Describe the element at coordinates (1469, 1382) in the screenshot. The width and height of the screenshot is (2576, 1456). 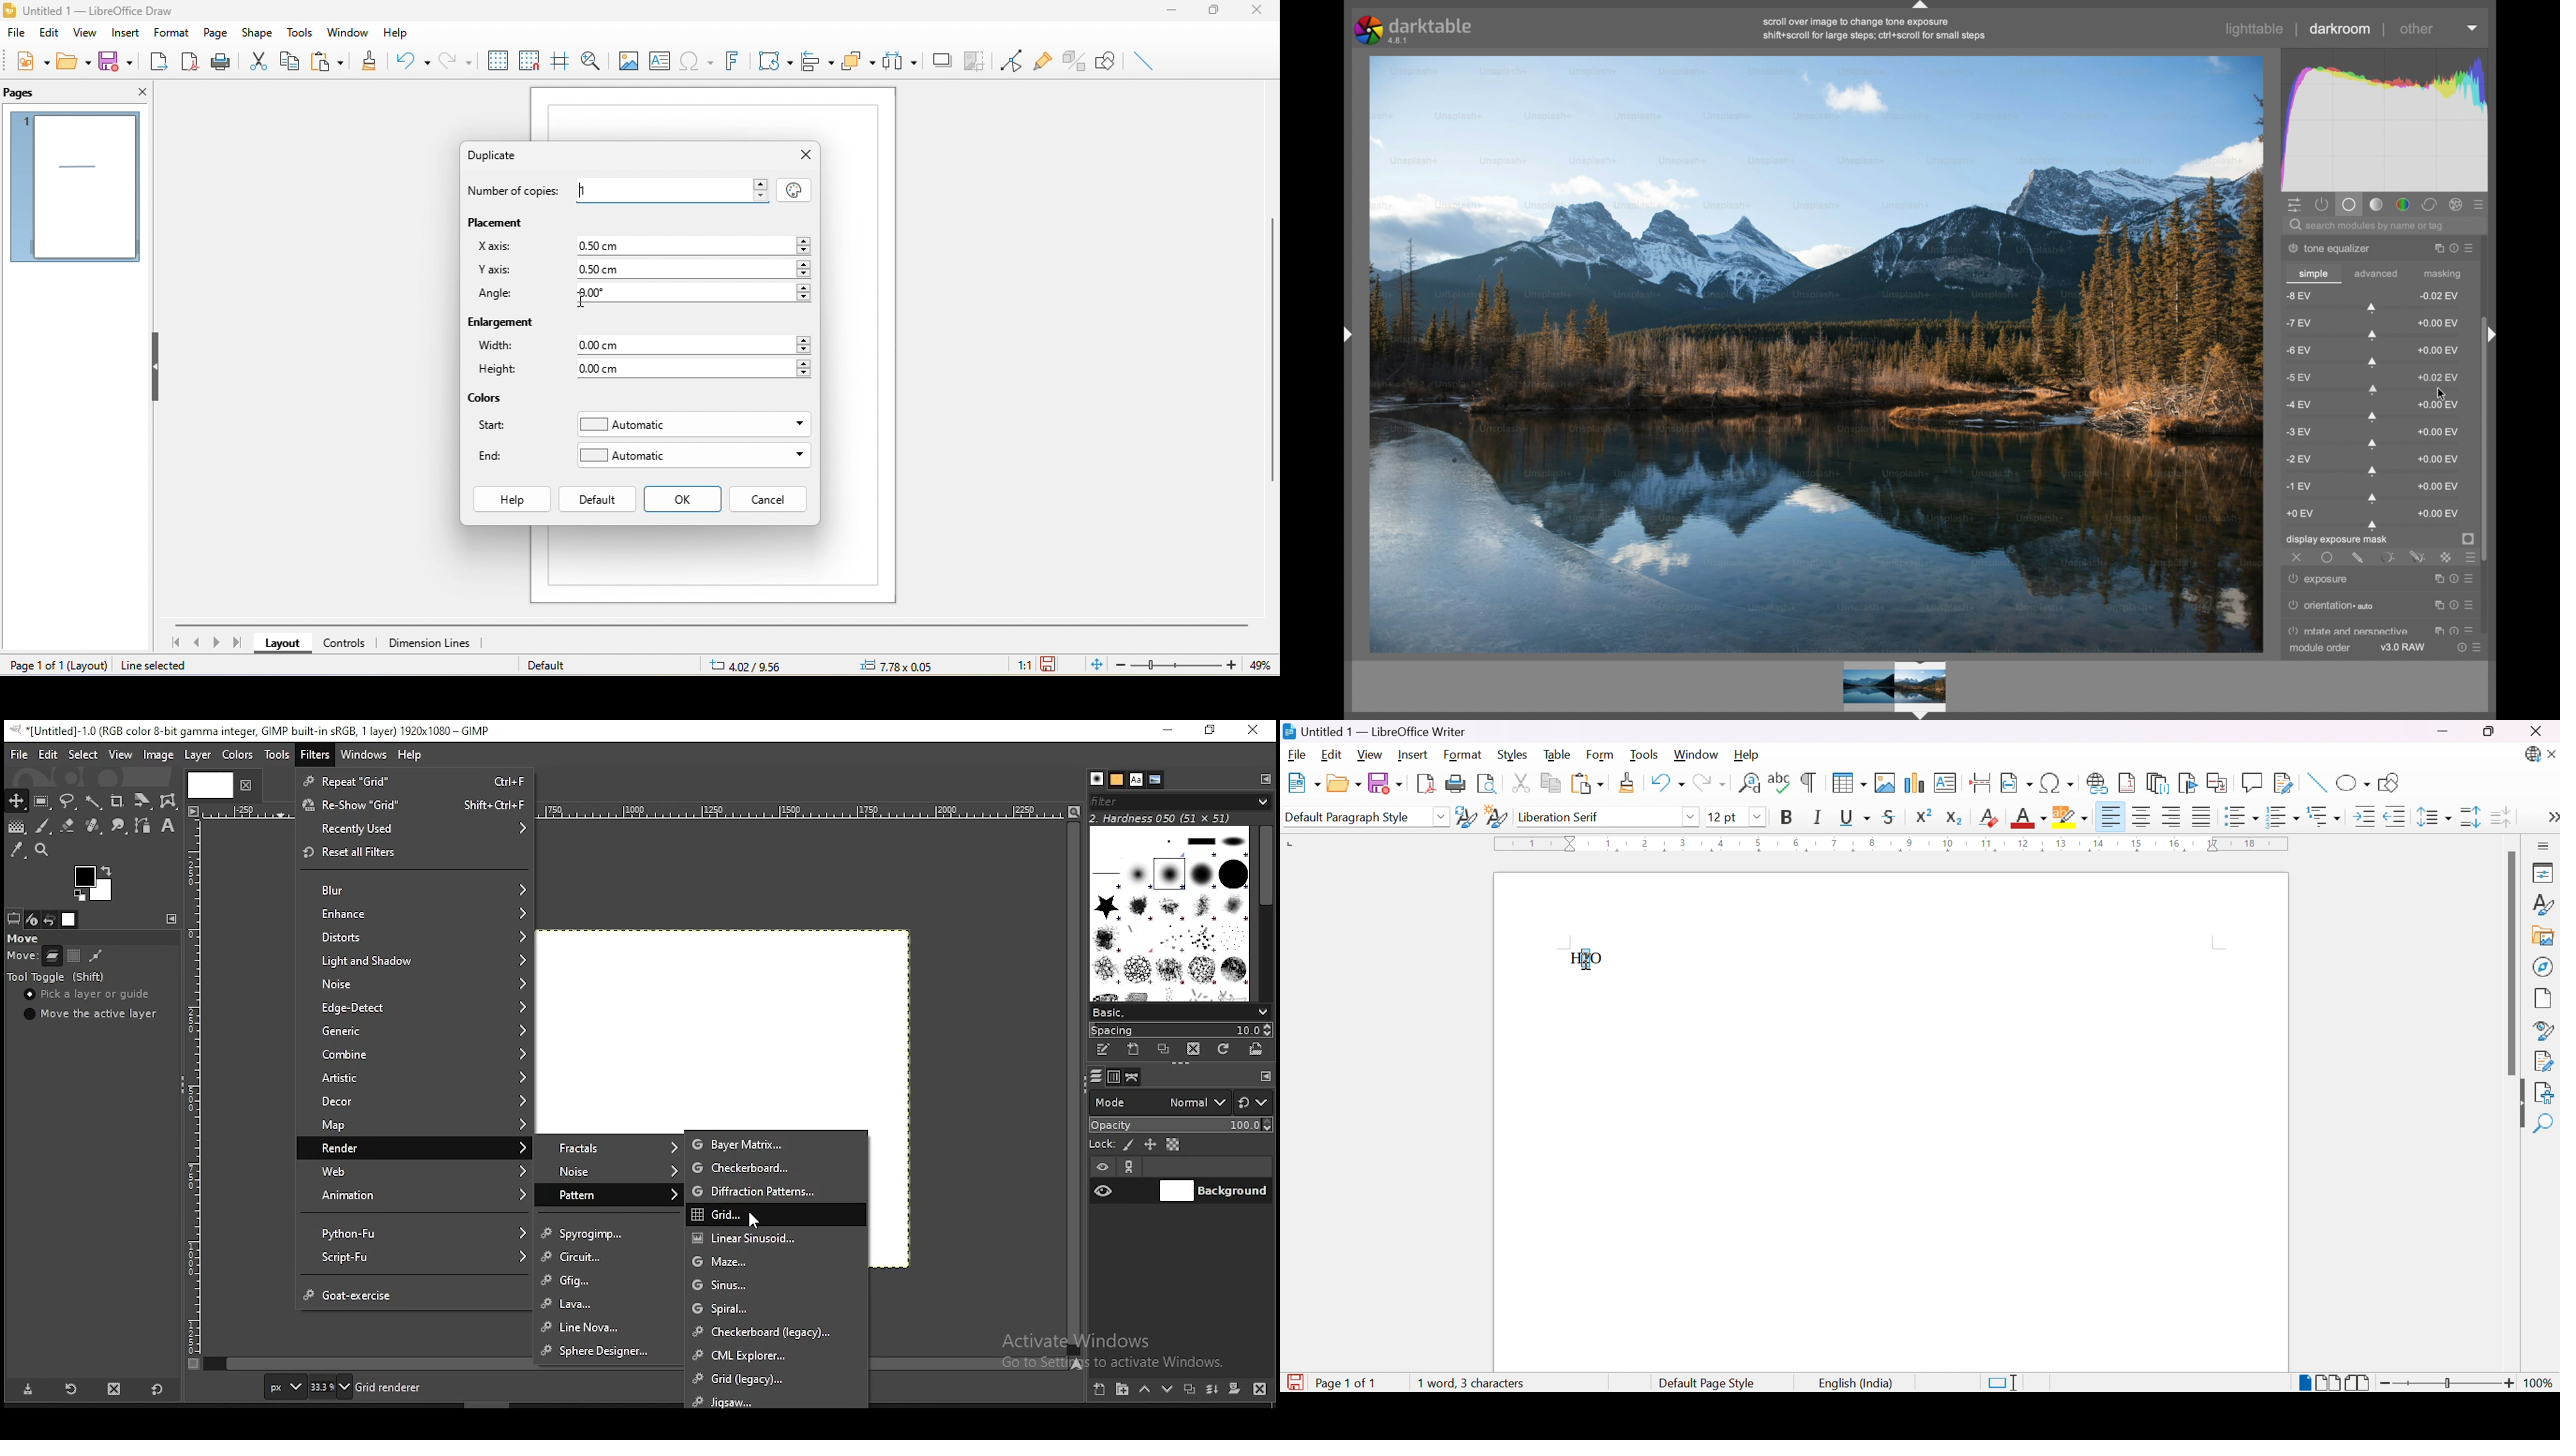
I see `1 word, 3 characters` at that location.